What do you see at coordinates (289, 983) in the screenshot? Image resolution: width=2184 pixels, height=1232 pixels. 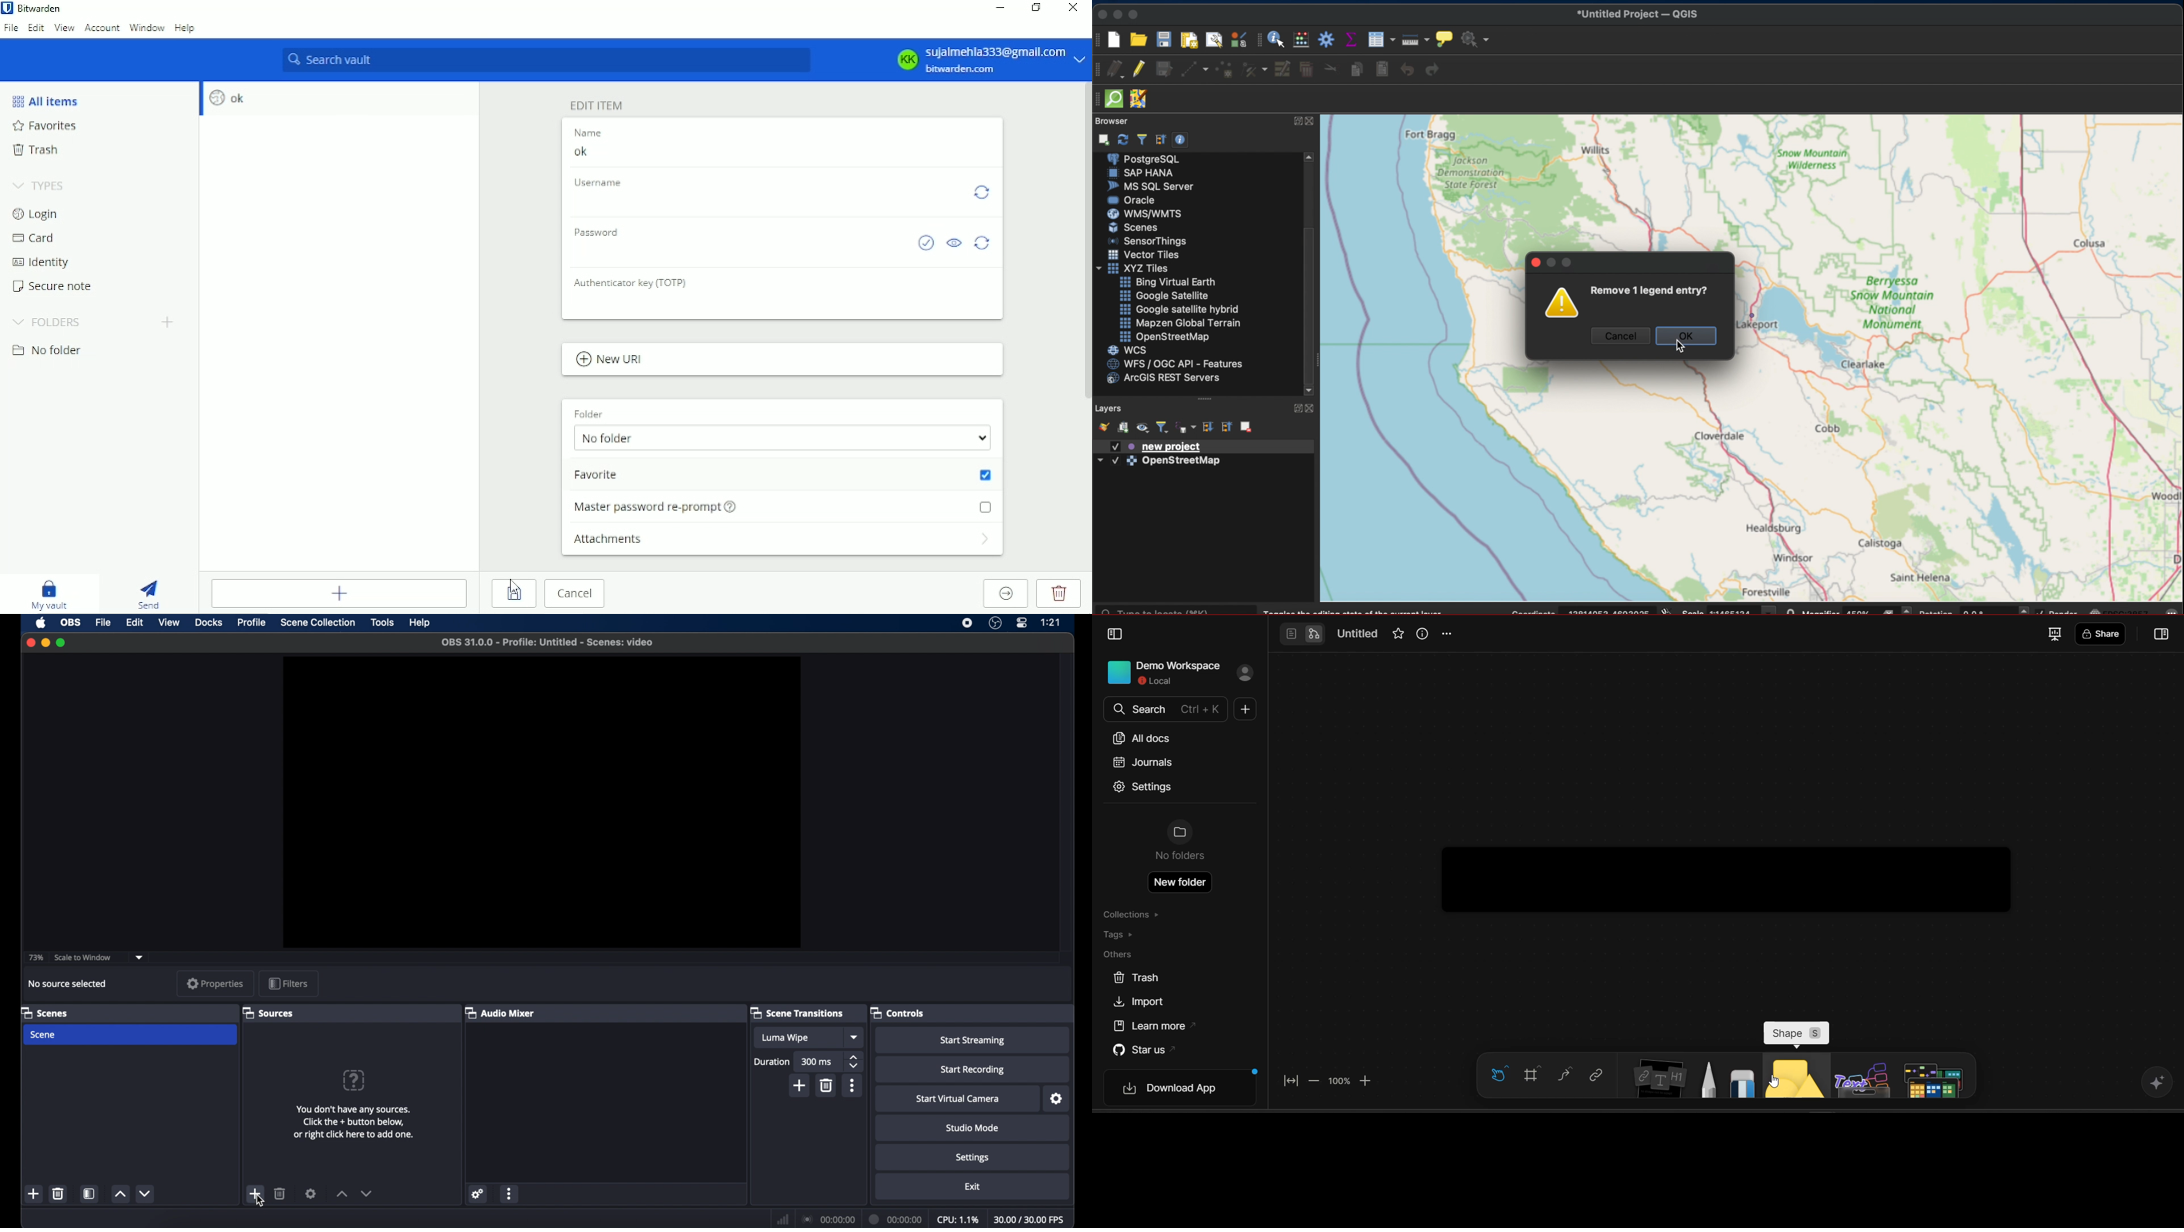 I see `filters` at bounding box center [289, 983].